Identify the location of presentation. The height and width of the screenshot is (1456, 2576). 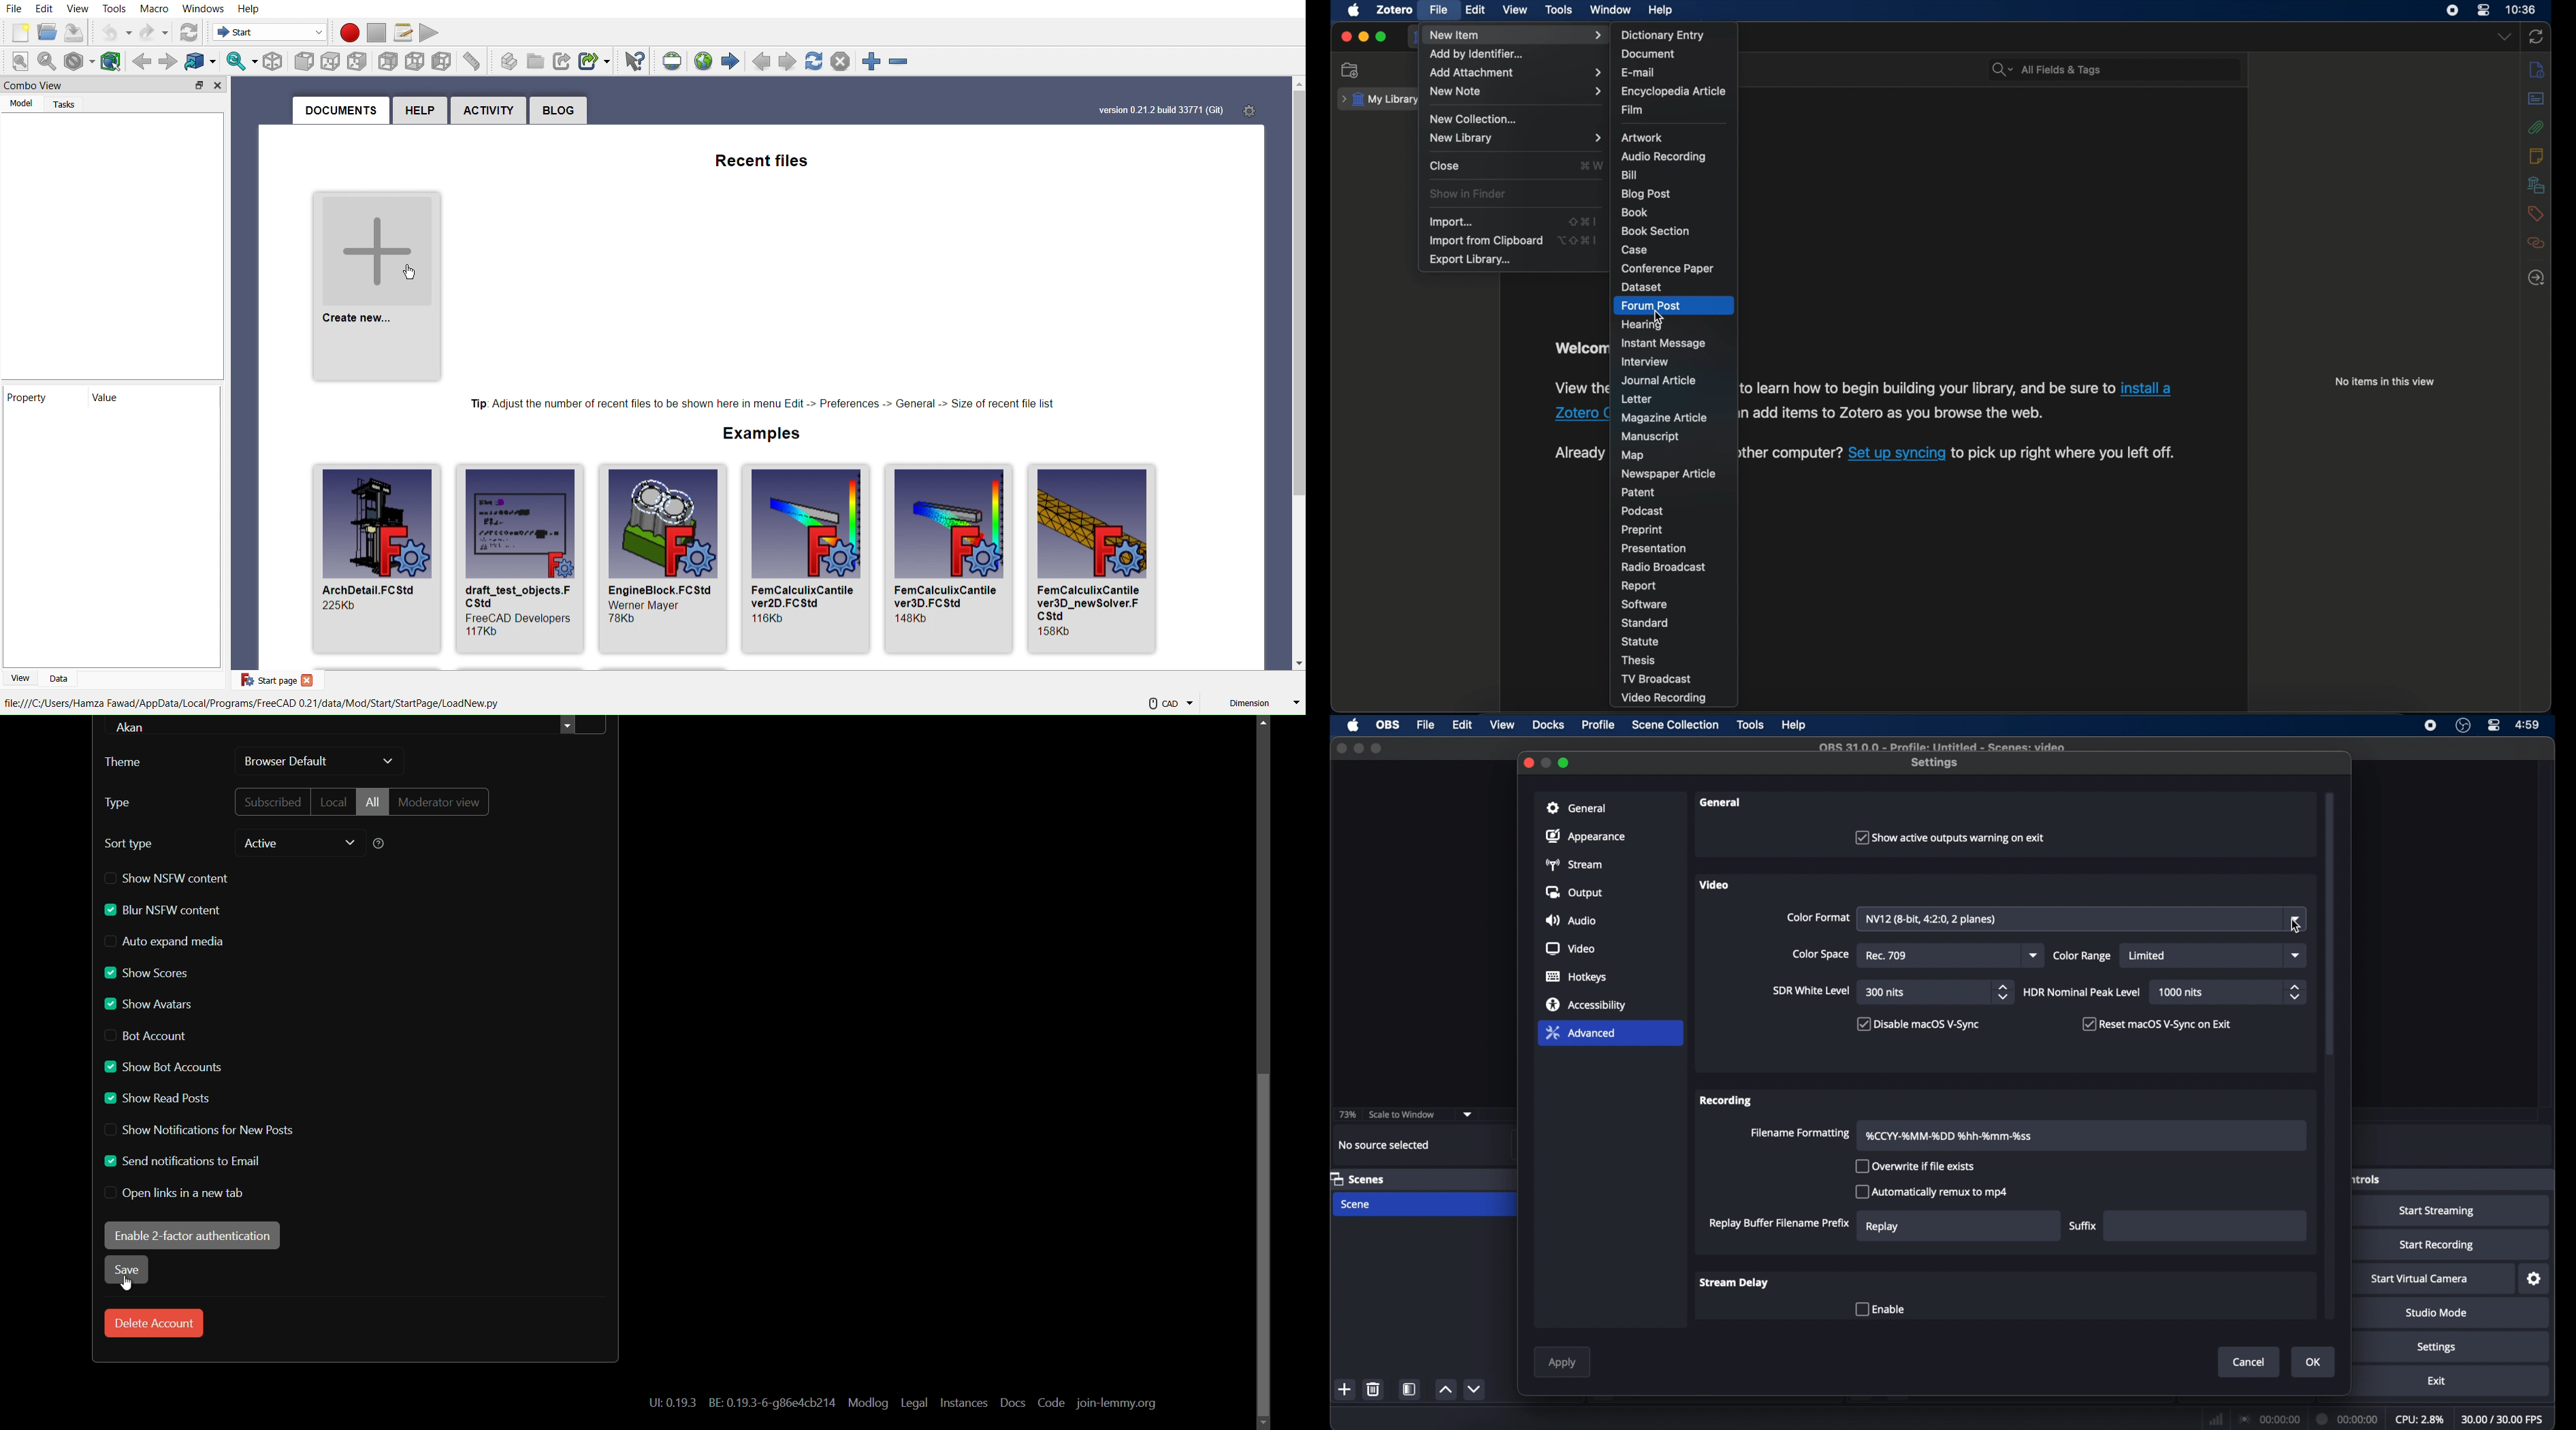
(1655, 547).